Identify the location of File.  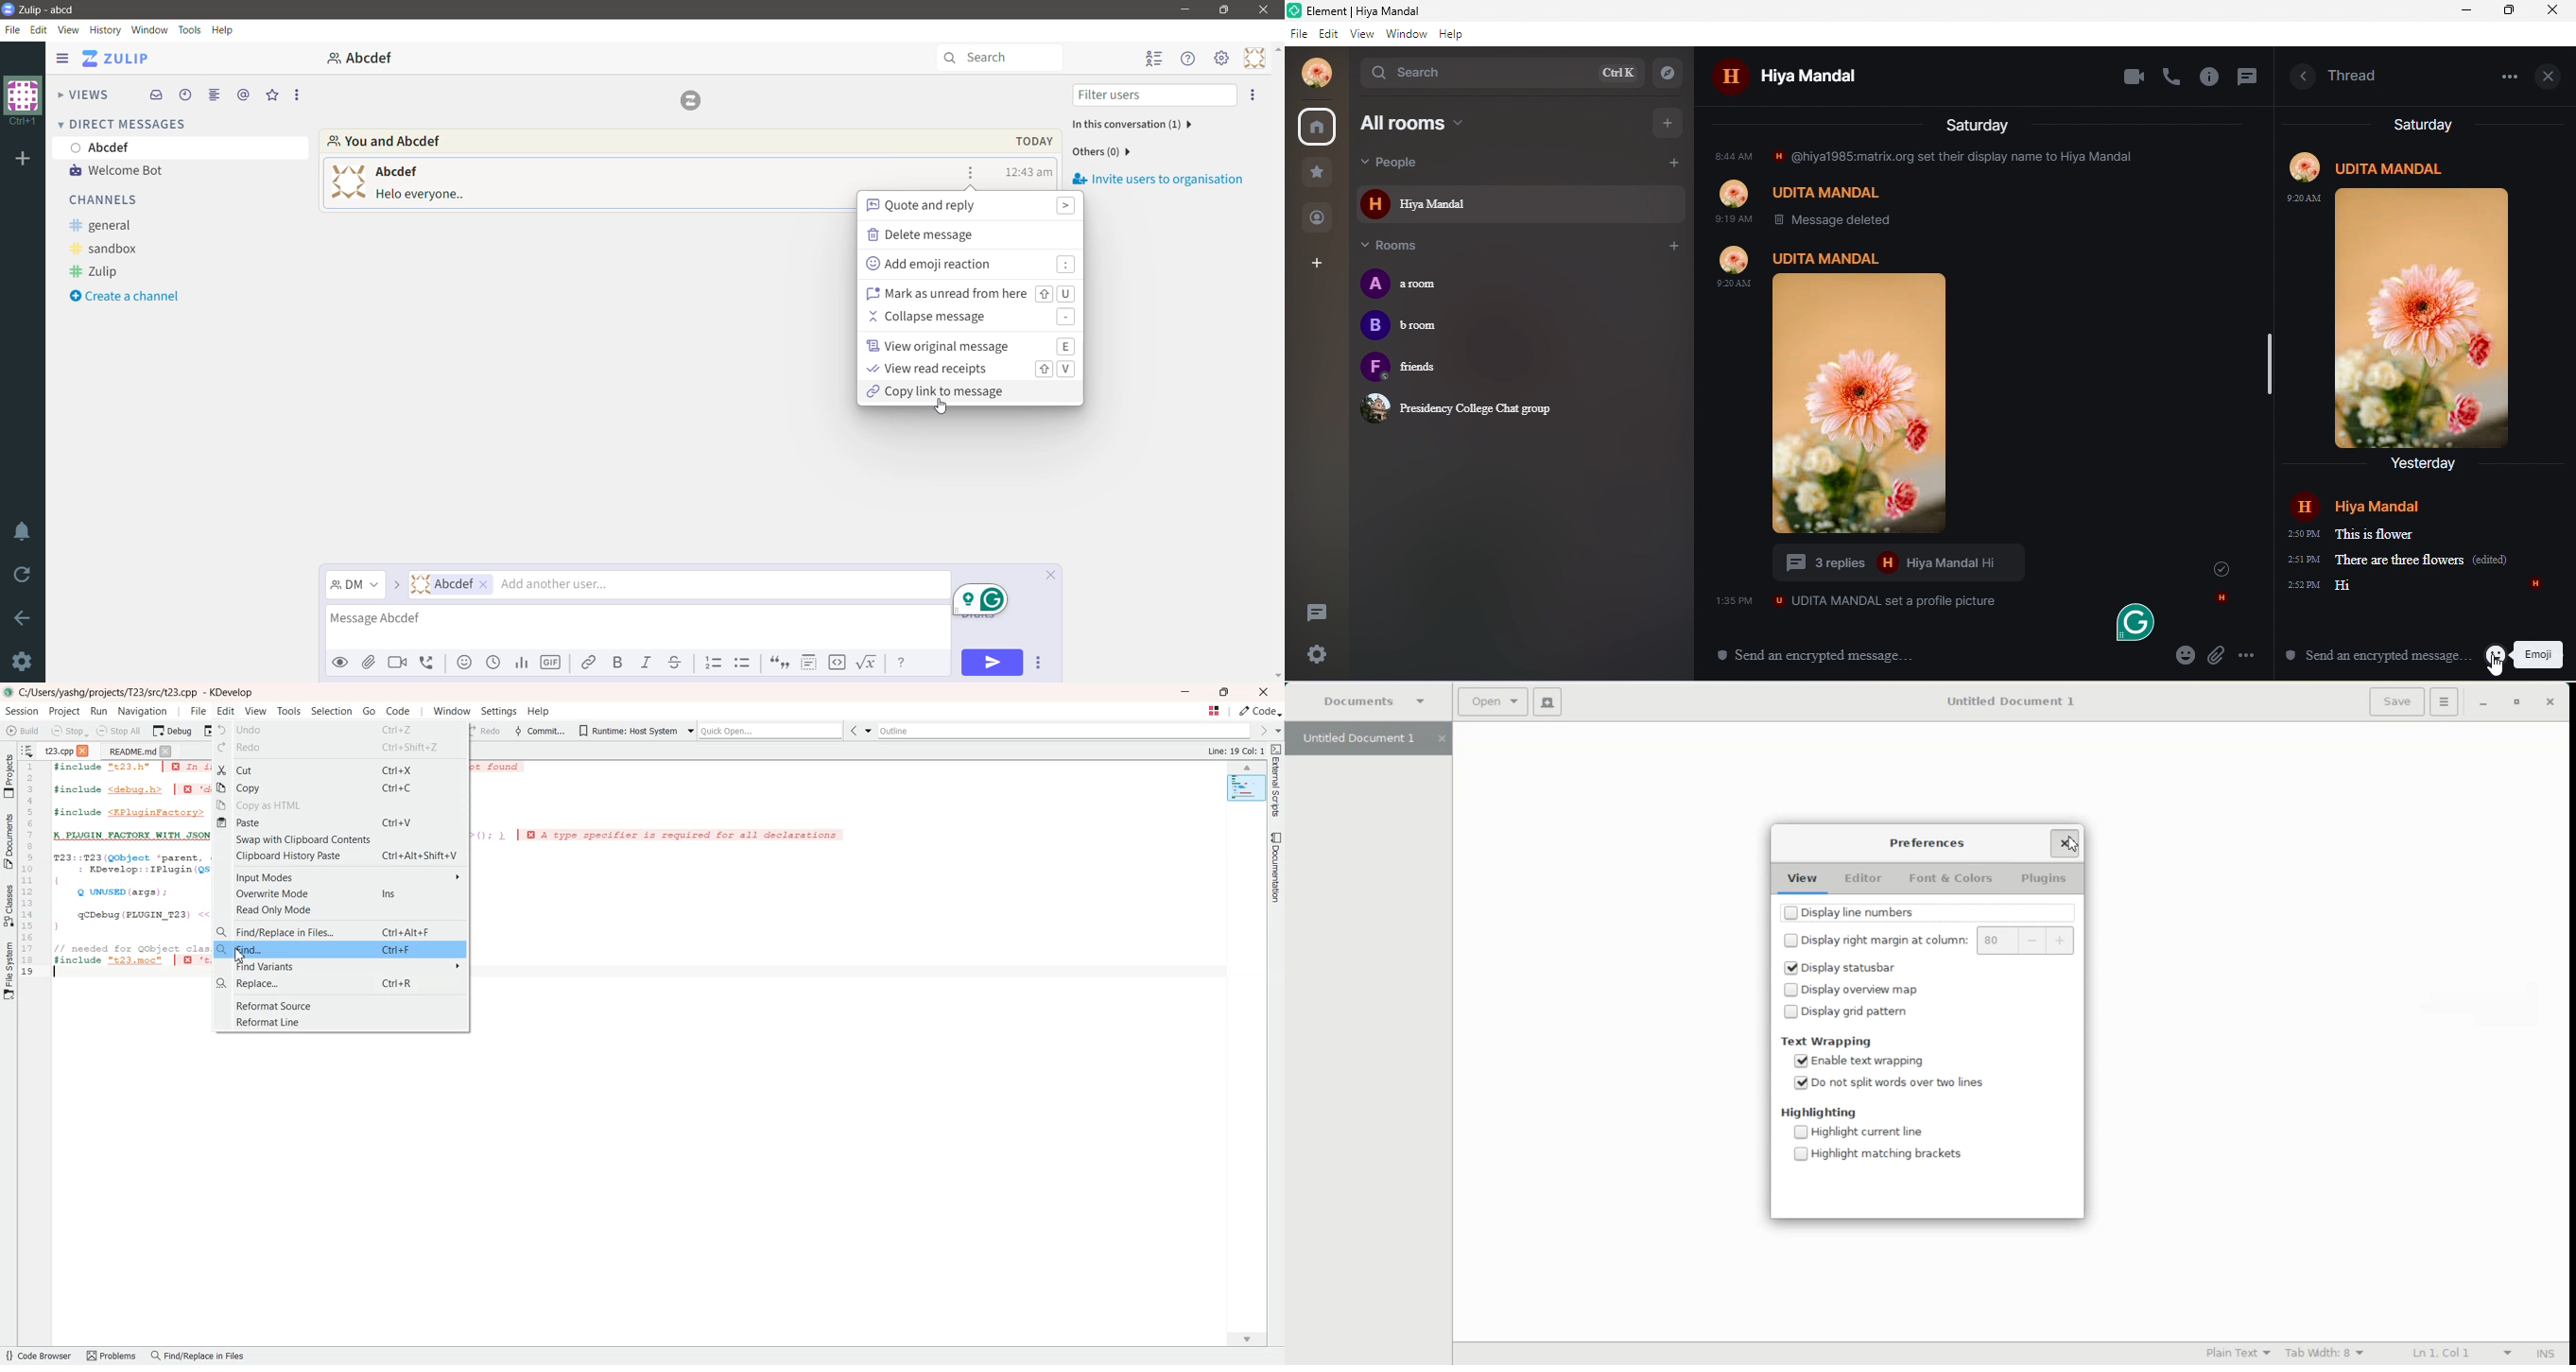
(1300, 33).